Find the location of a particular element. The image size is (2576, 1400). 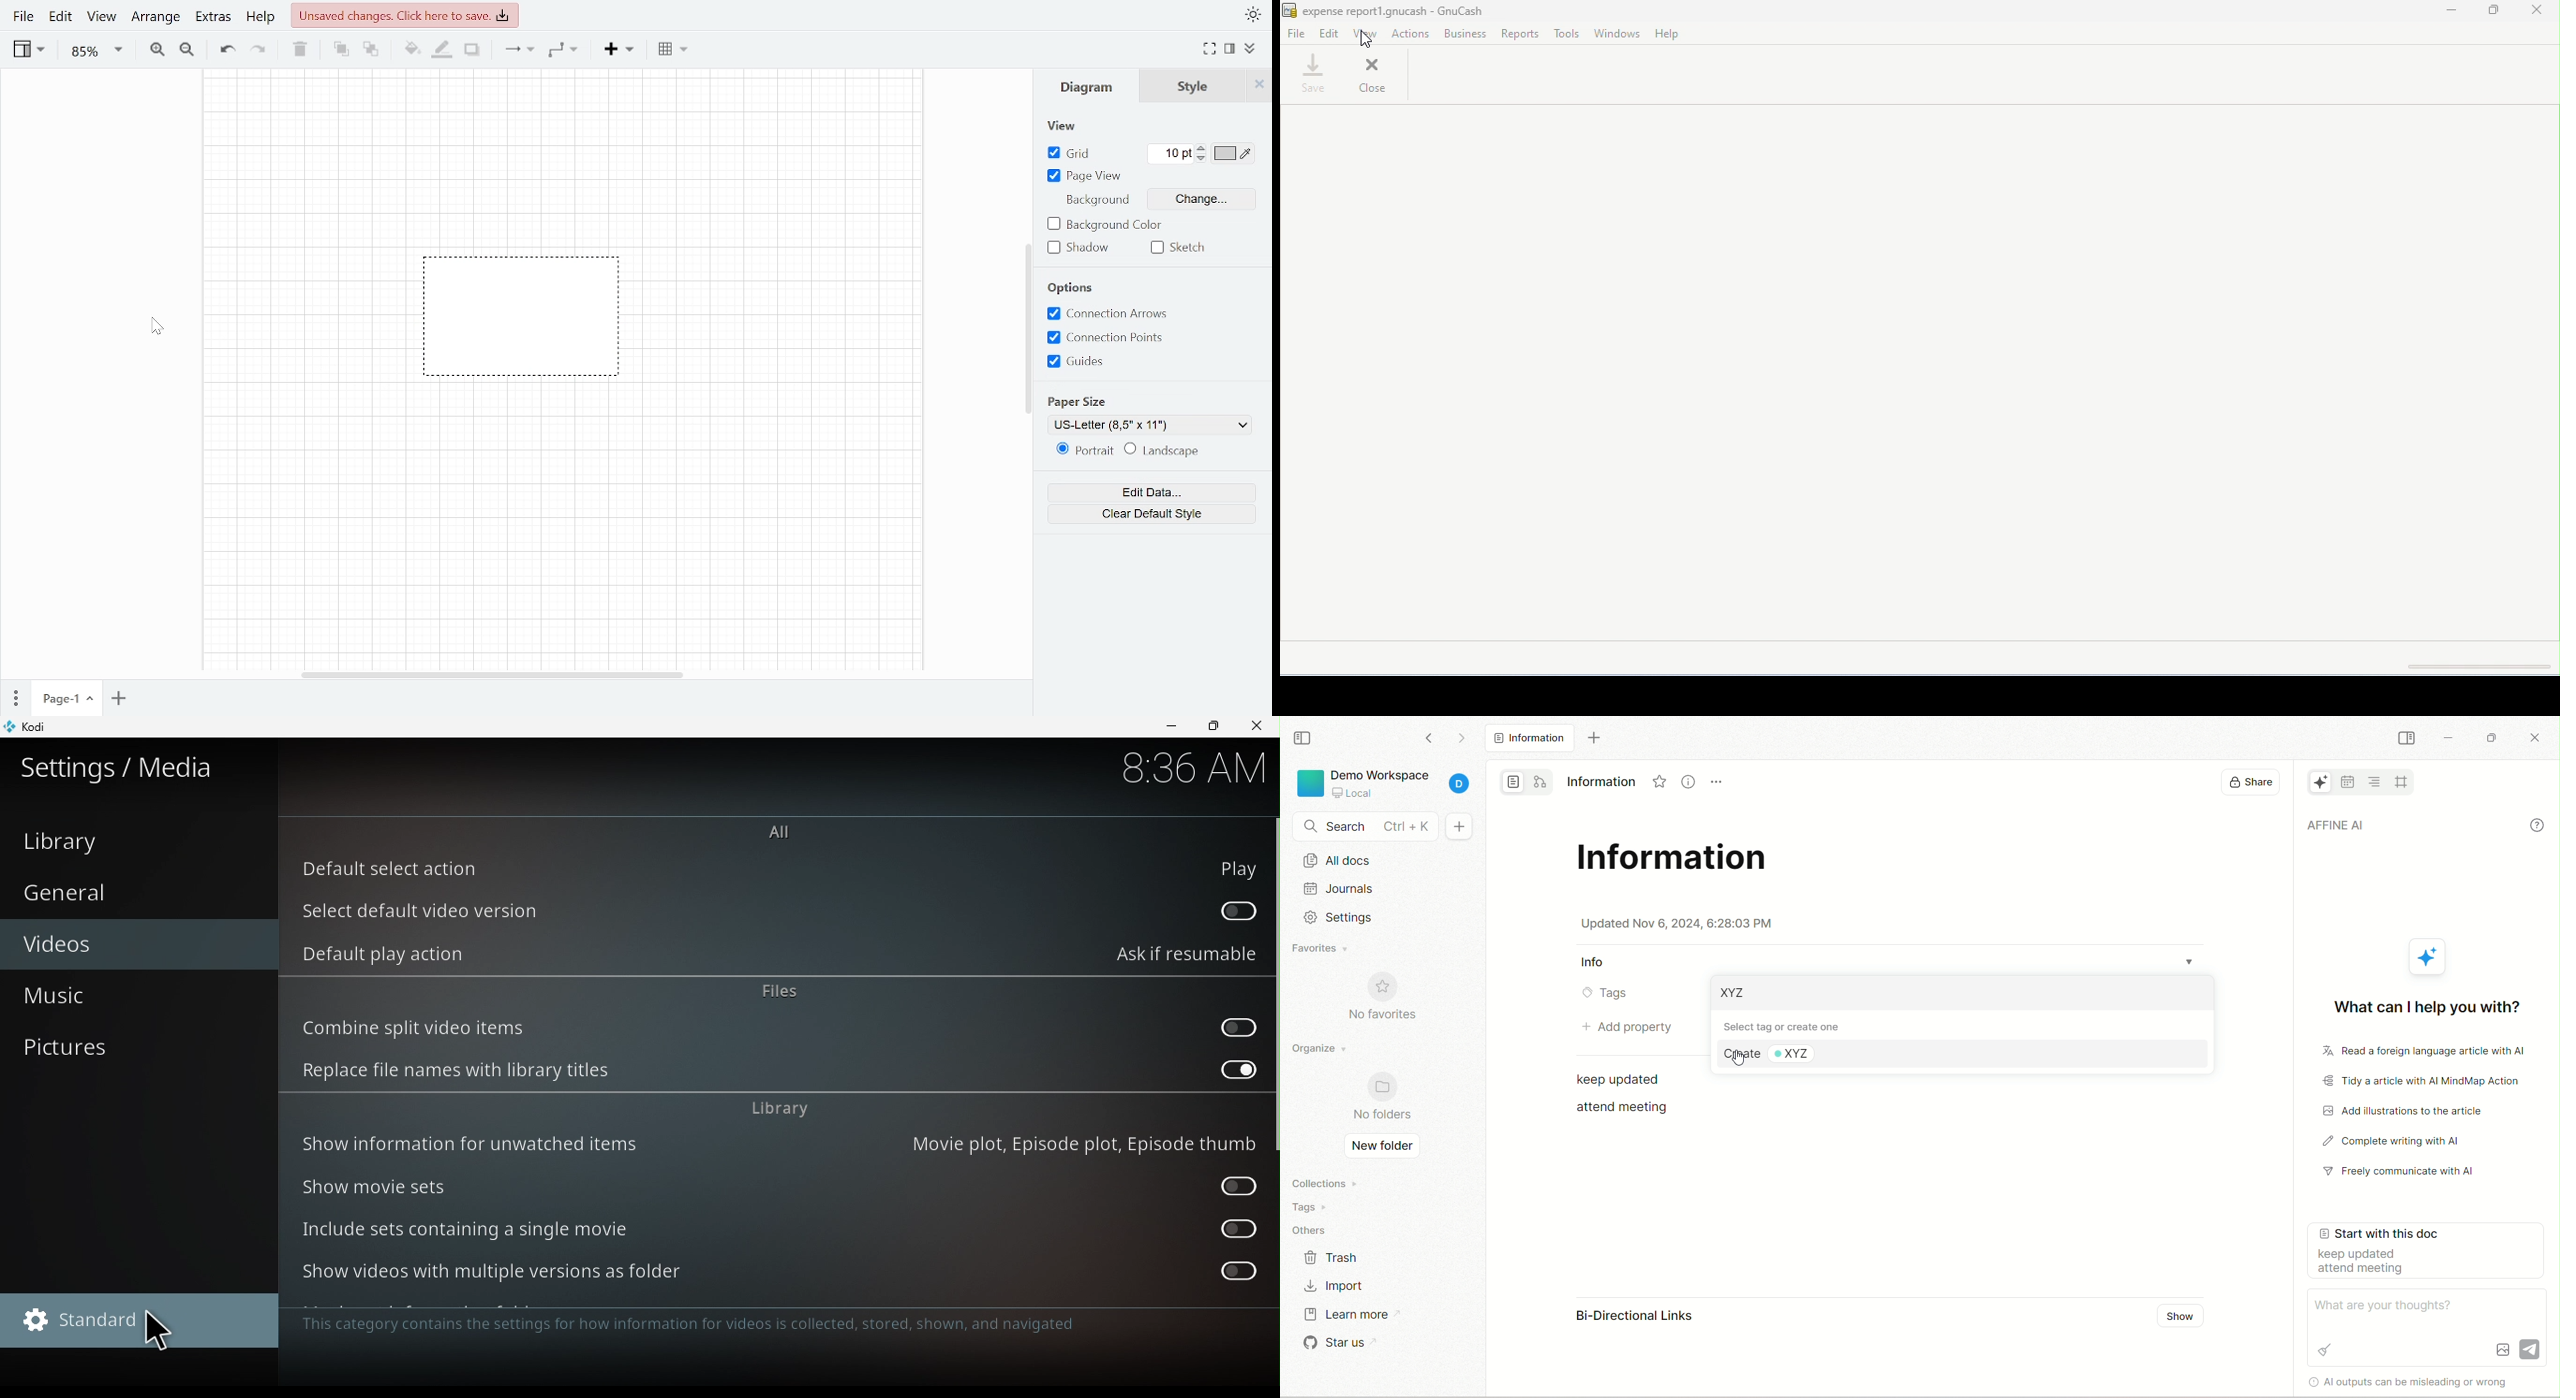

edgeless mode is located at coordinates (1542, 781).